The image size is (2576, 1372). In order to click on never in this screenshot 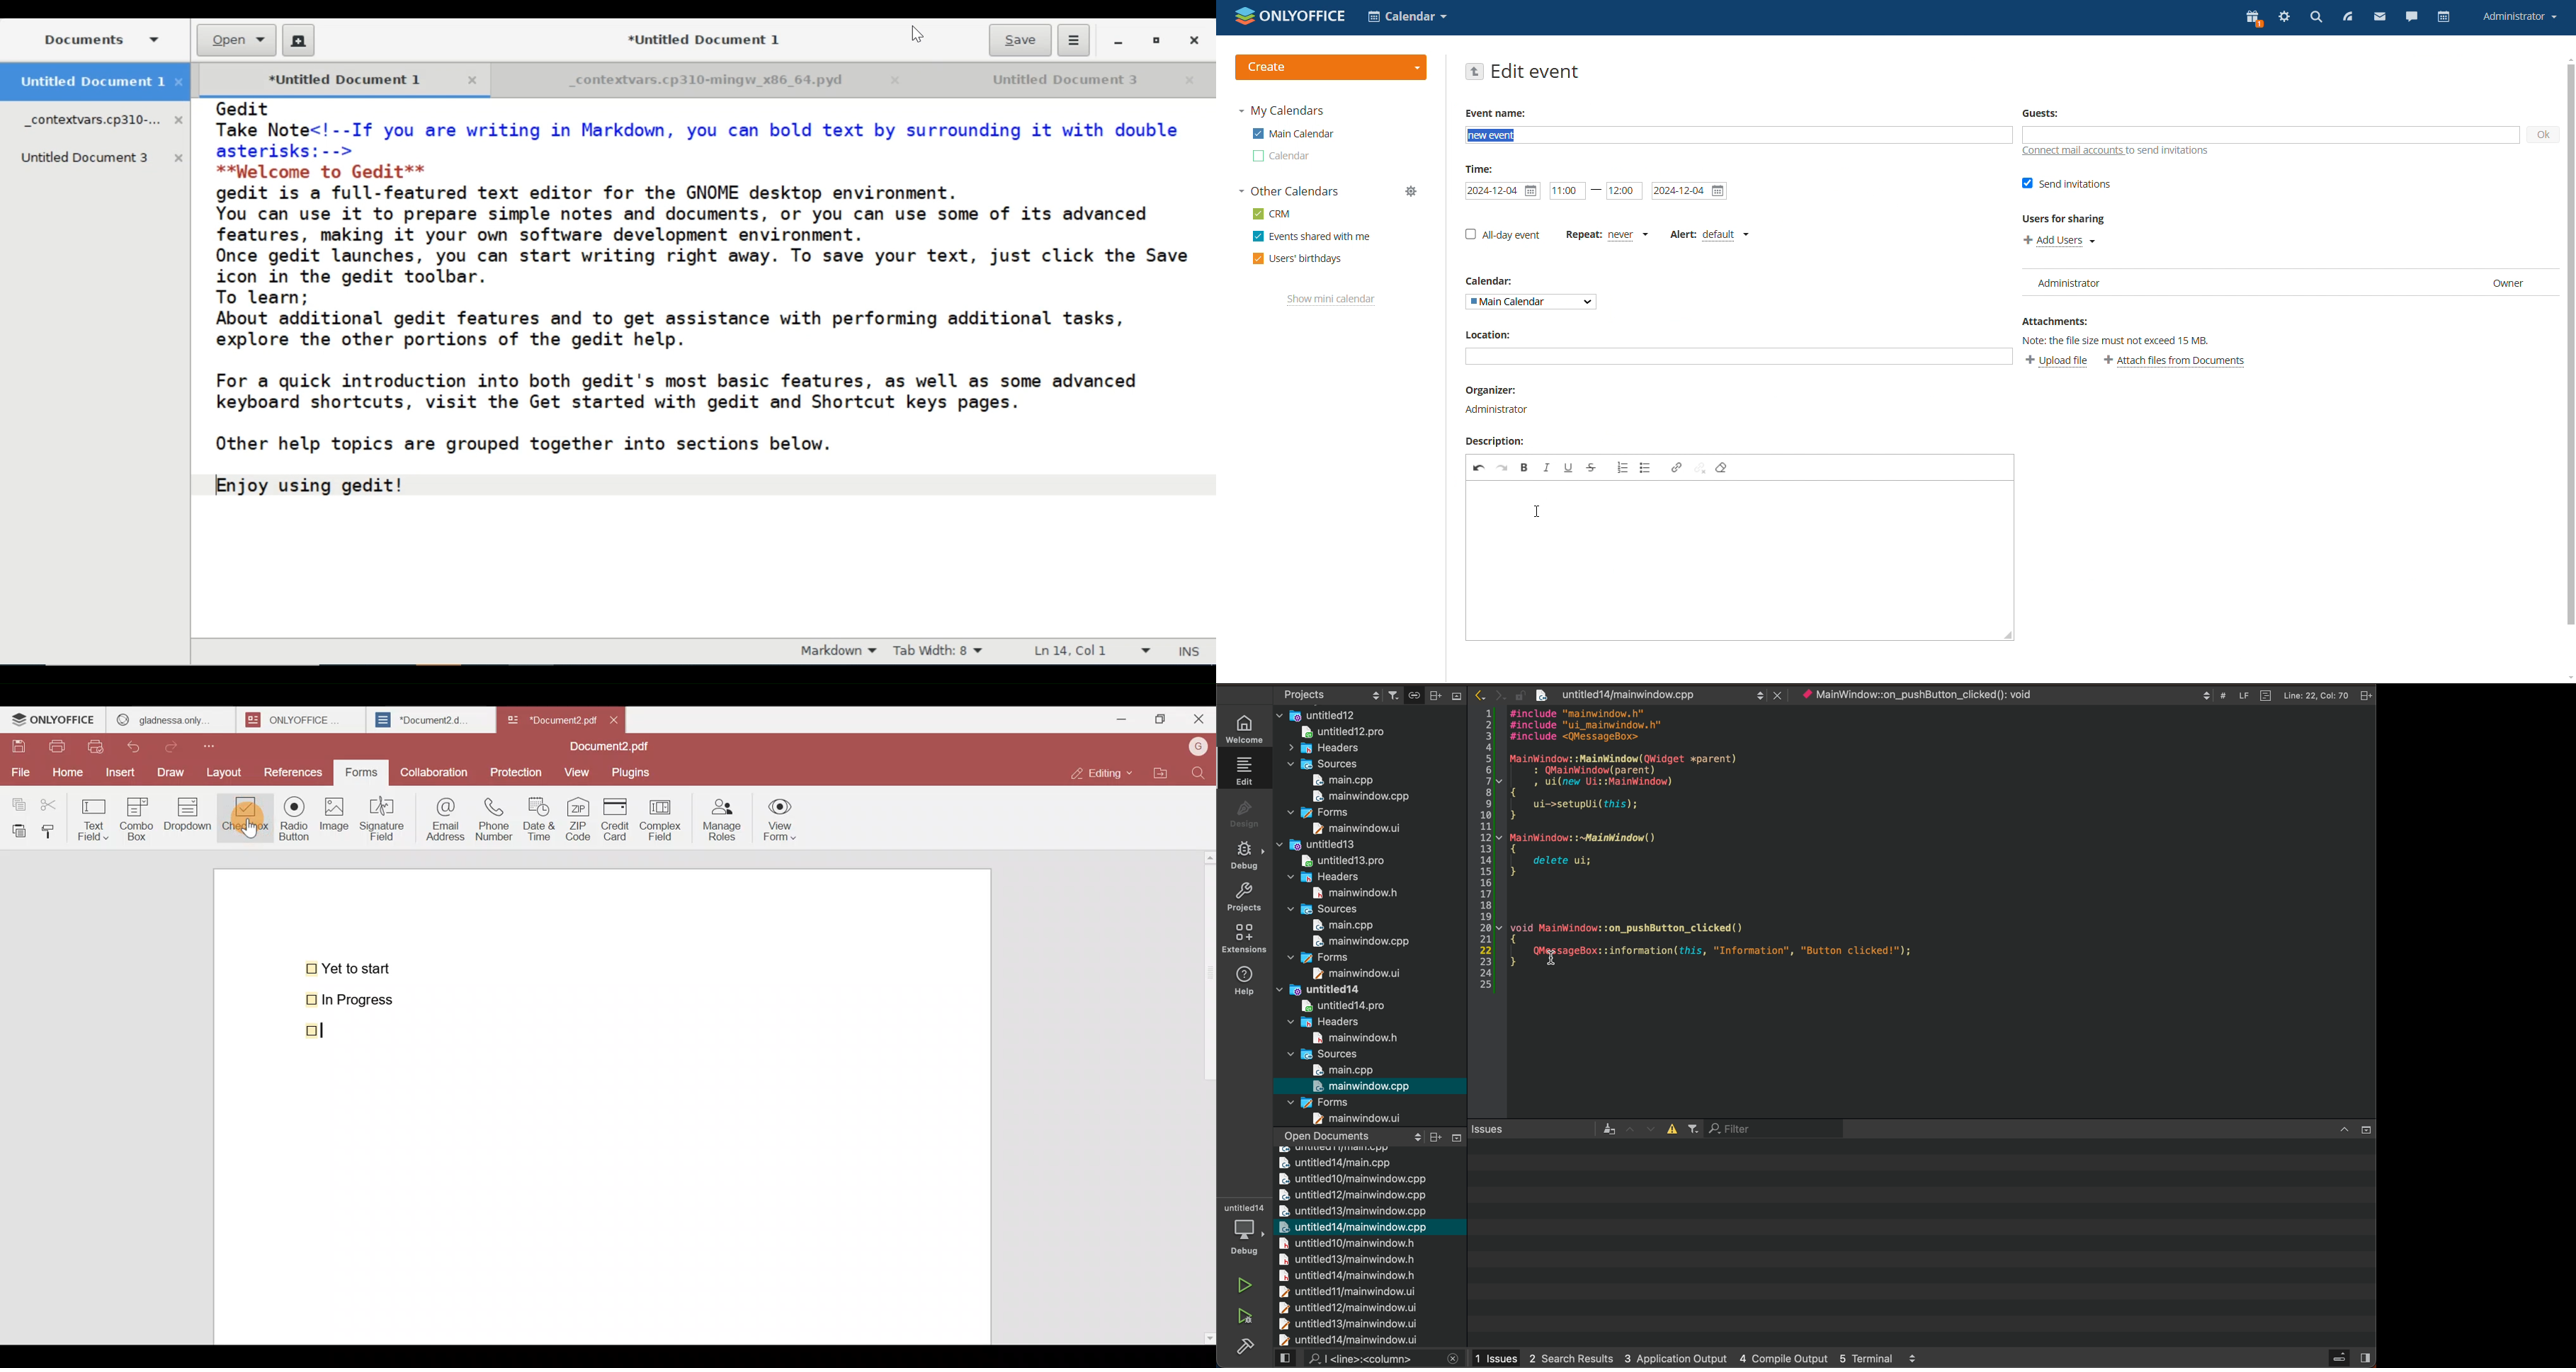, I will do `click(1626, 234)`.